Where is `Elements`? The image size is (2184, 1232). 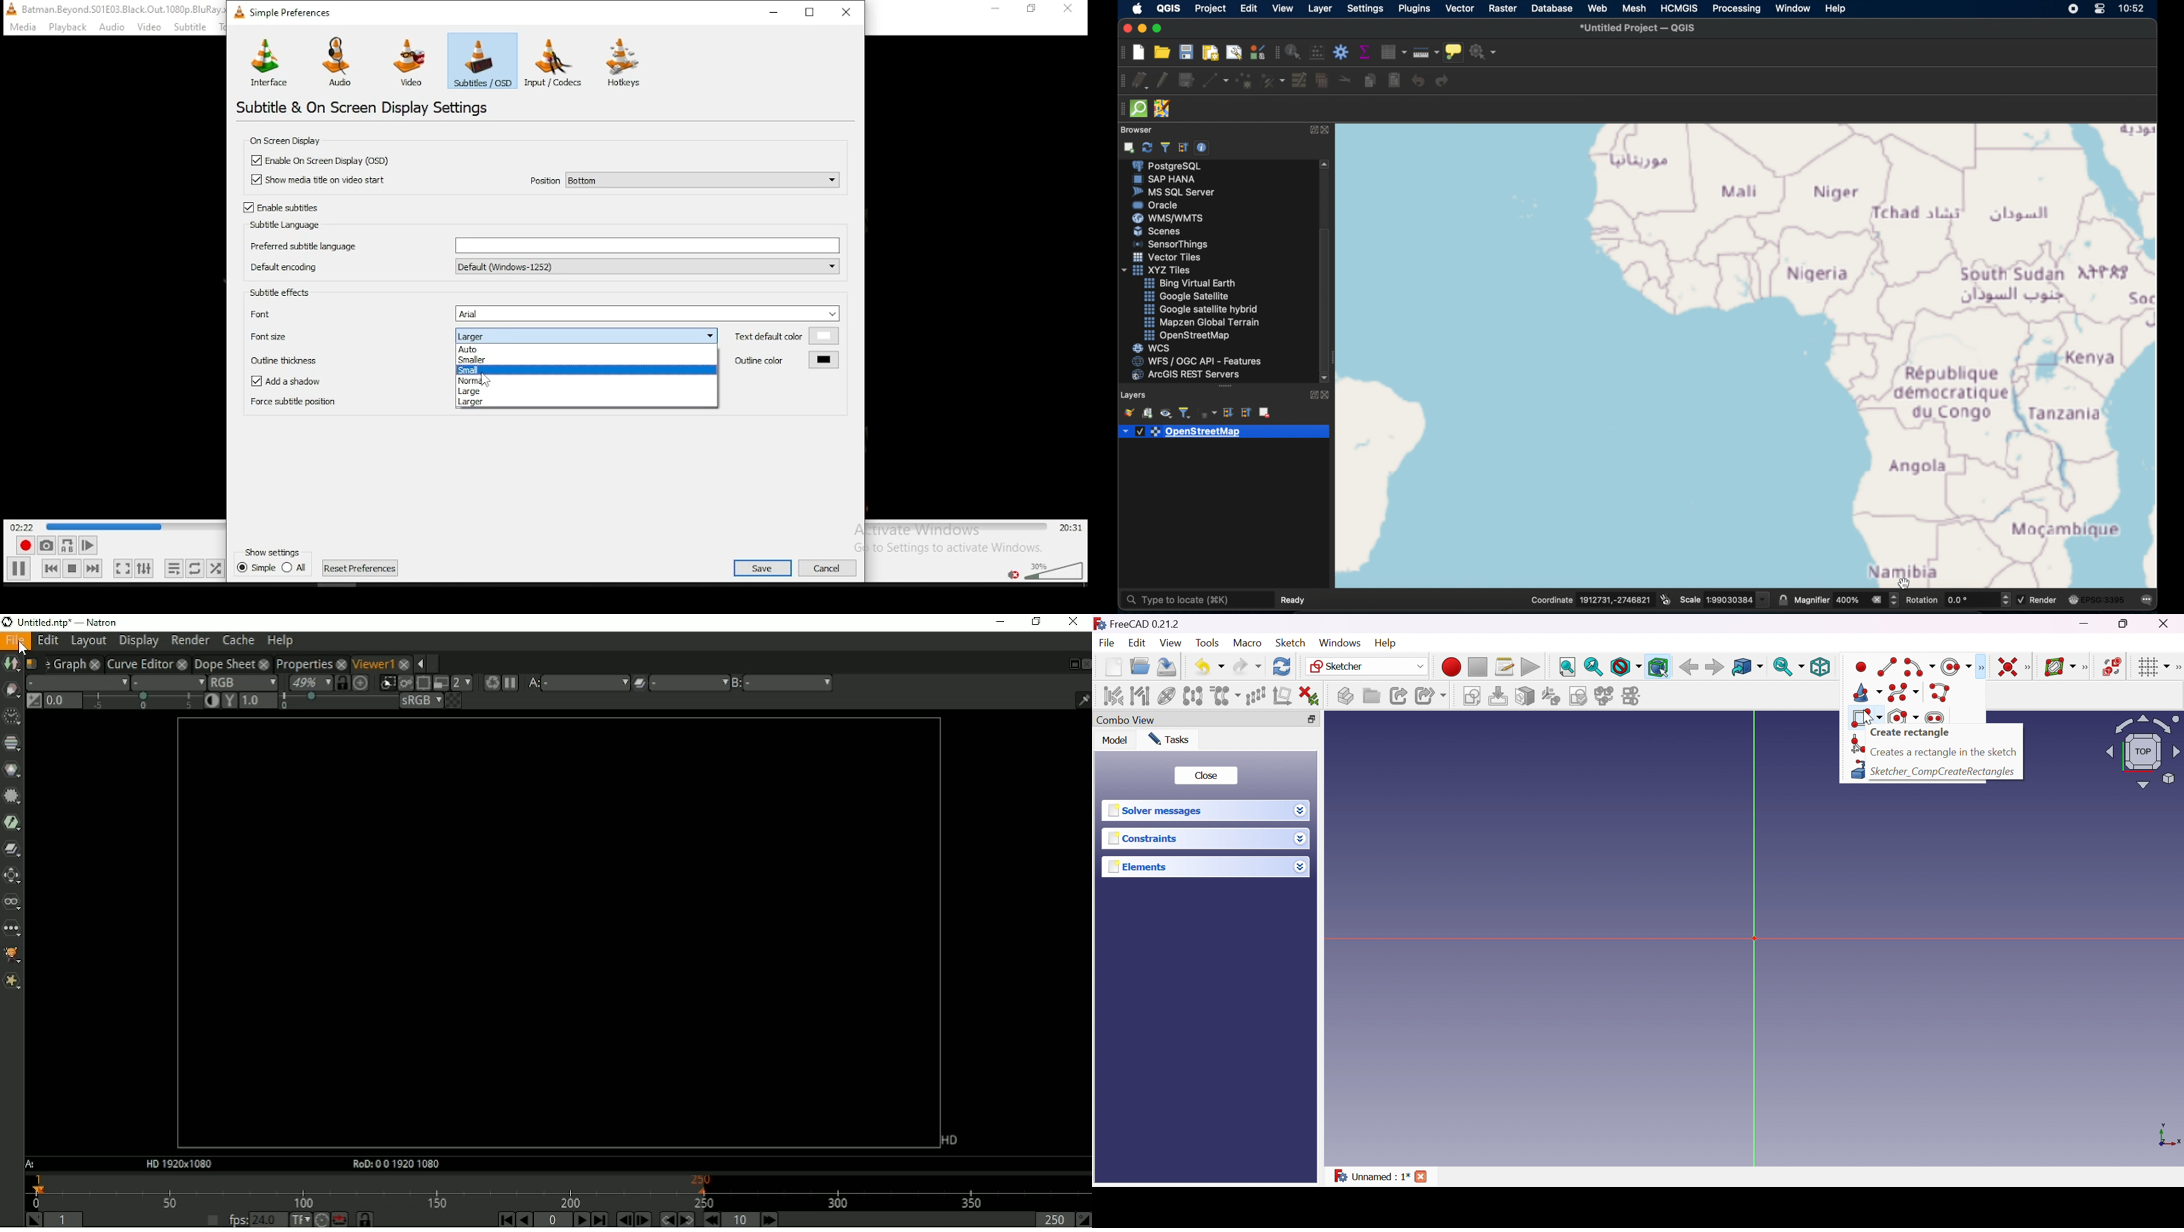
Elements is located at coordinates (1138, 868).